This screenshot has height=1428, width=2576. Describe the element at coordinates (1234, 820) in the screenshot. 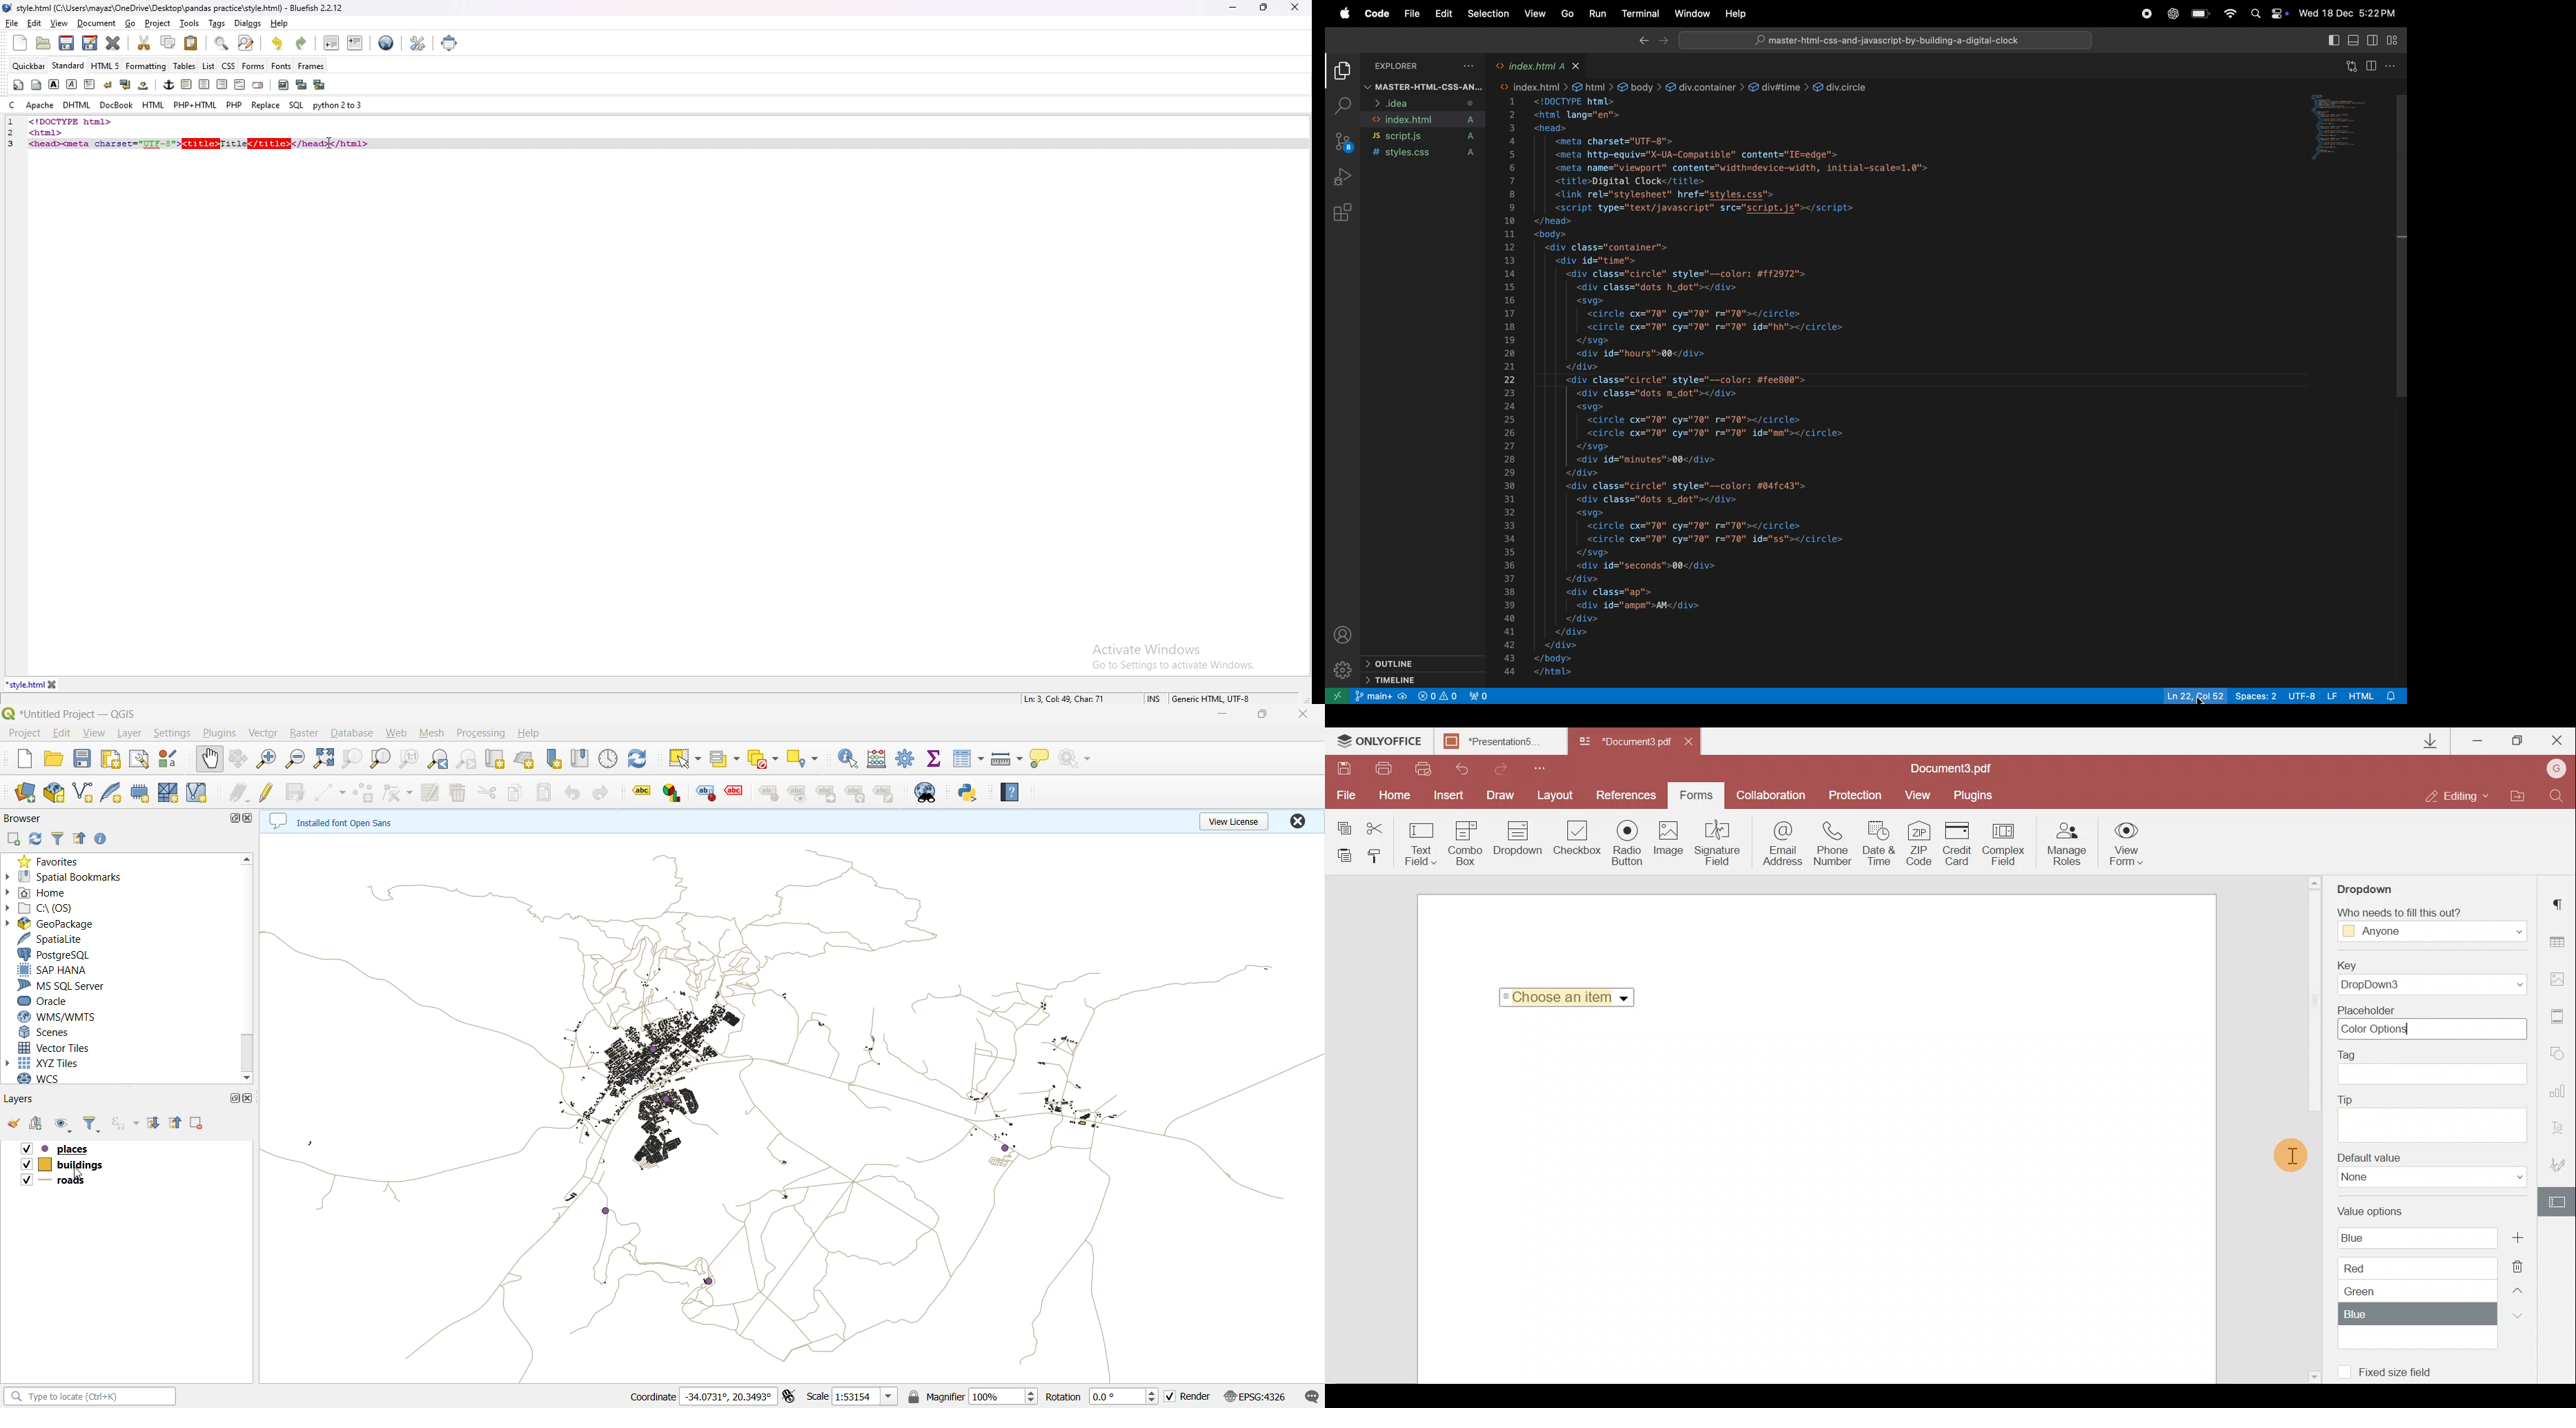

I see `view license` at that location.